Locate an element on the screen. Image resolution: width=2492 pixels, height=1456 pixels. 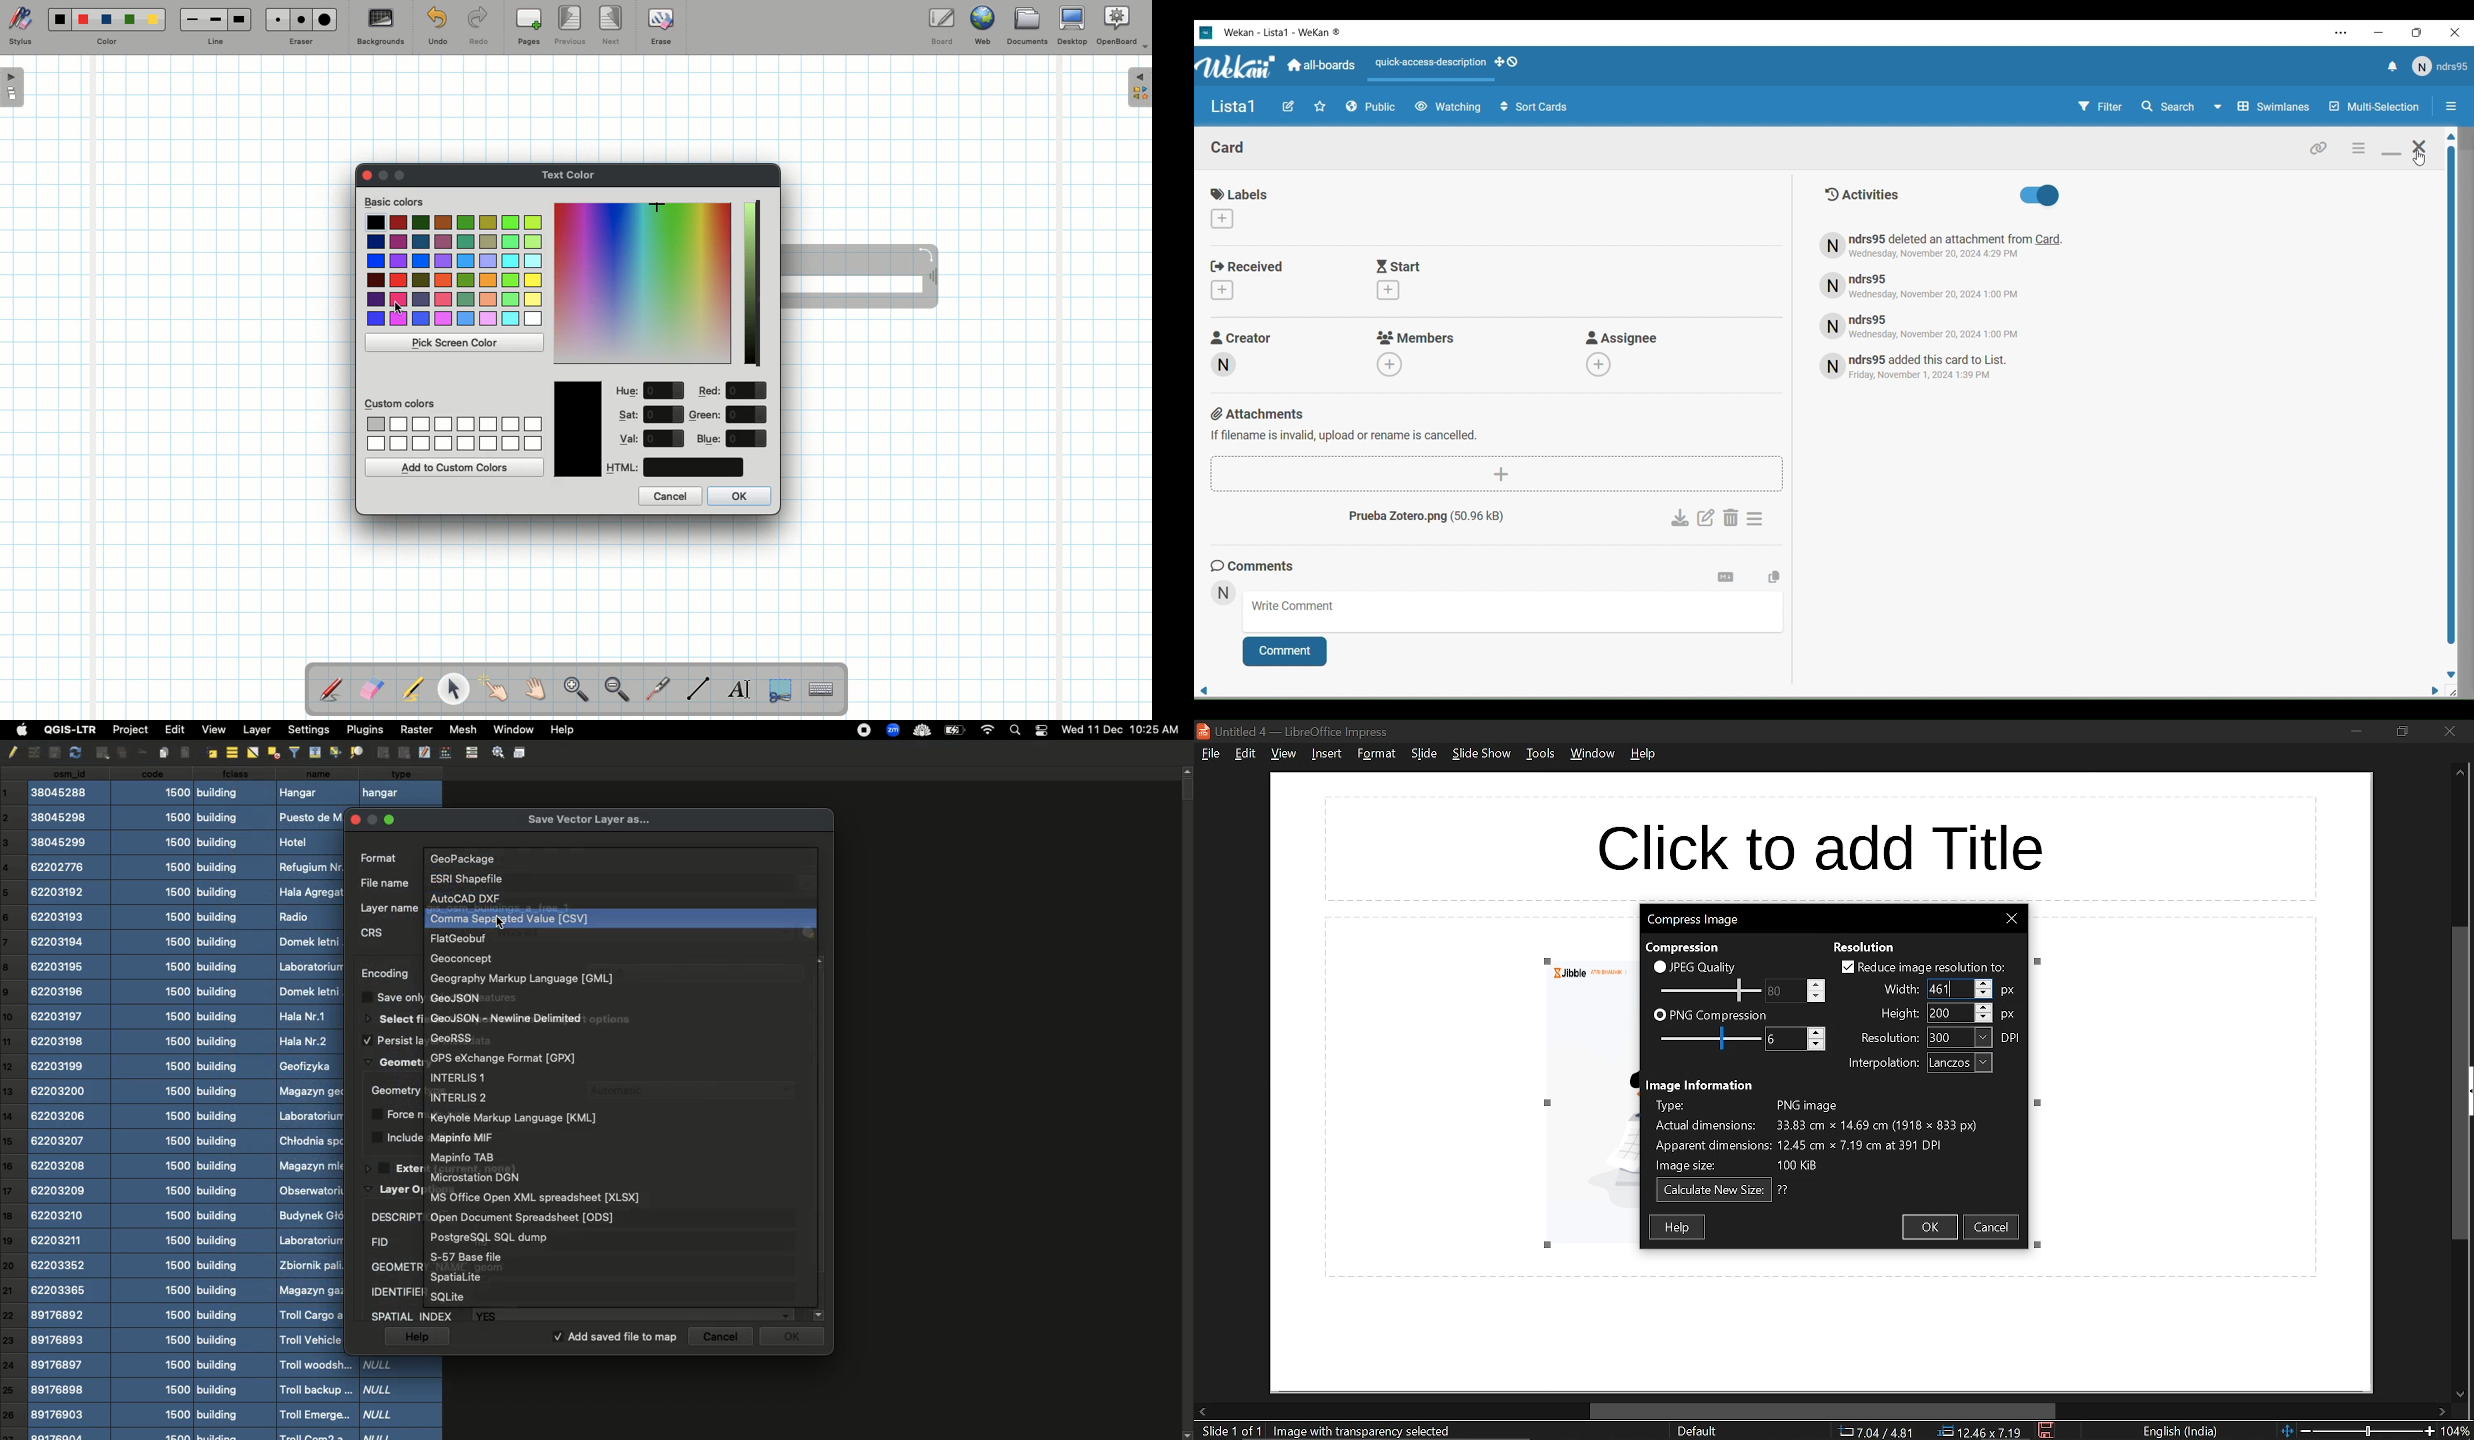
close is located at coordinates (2013, 919).